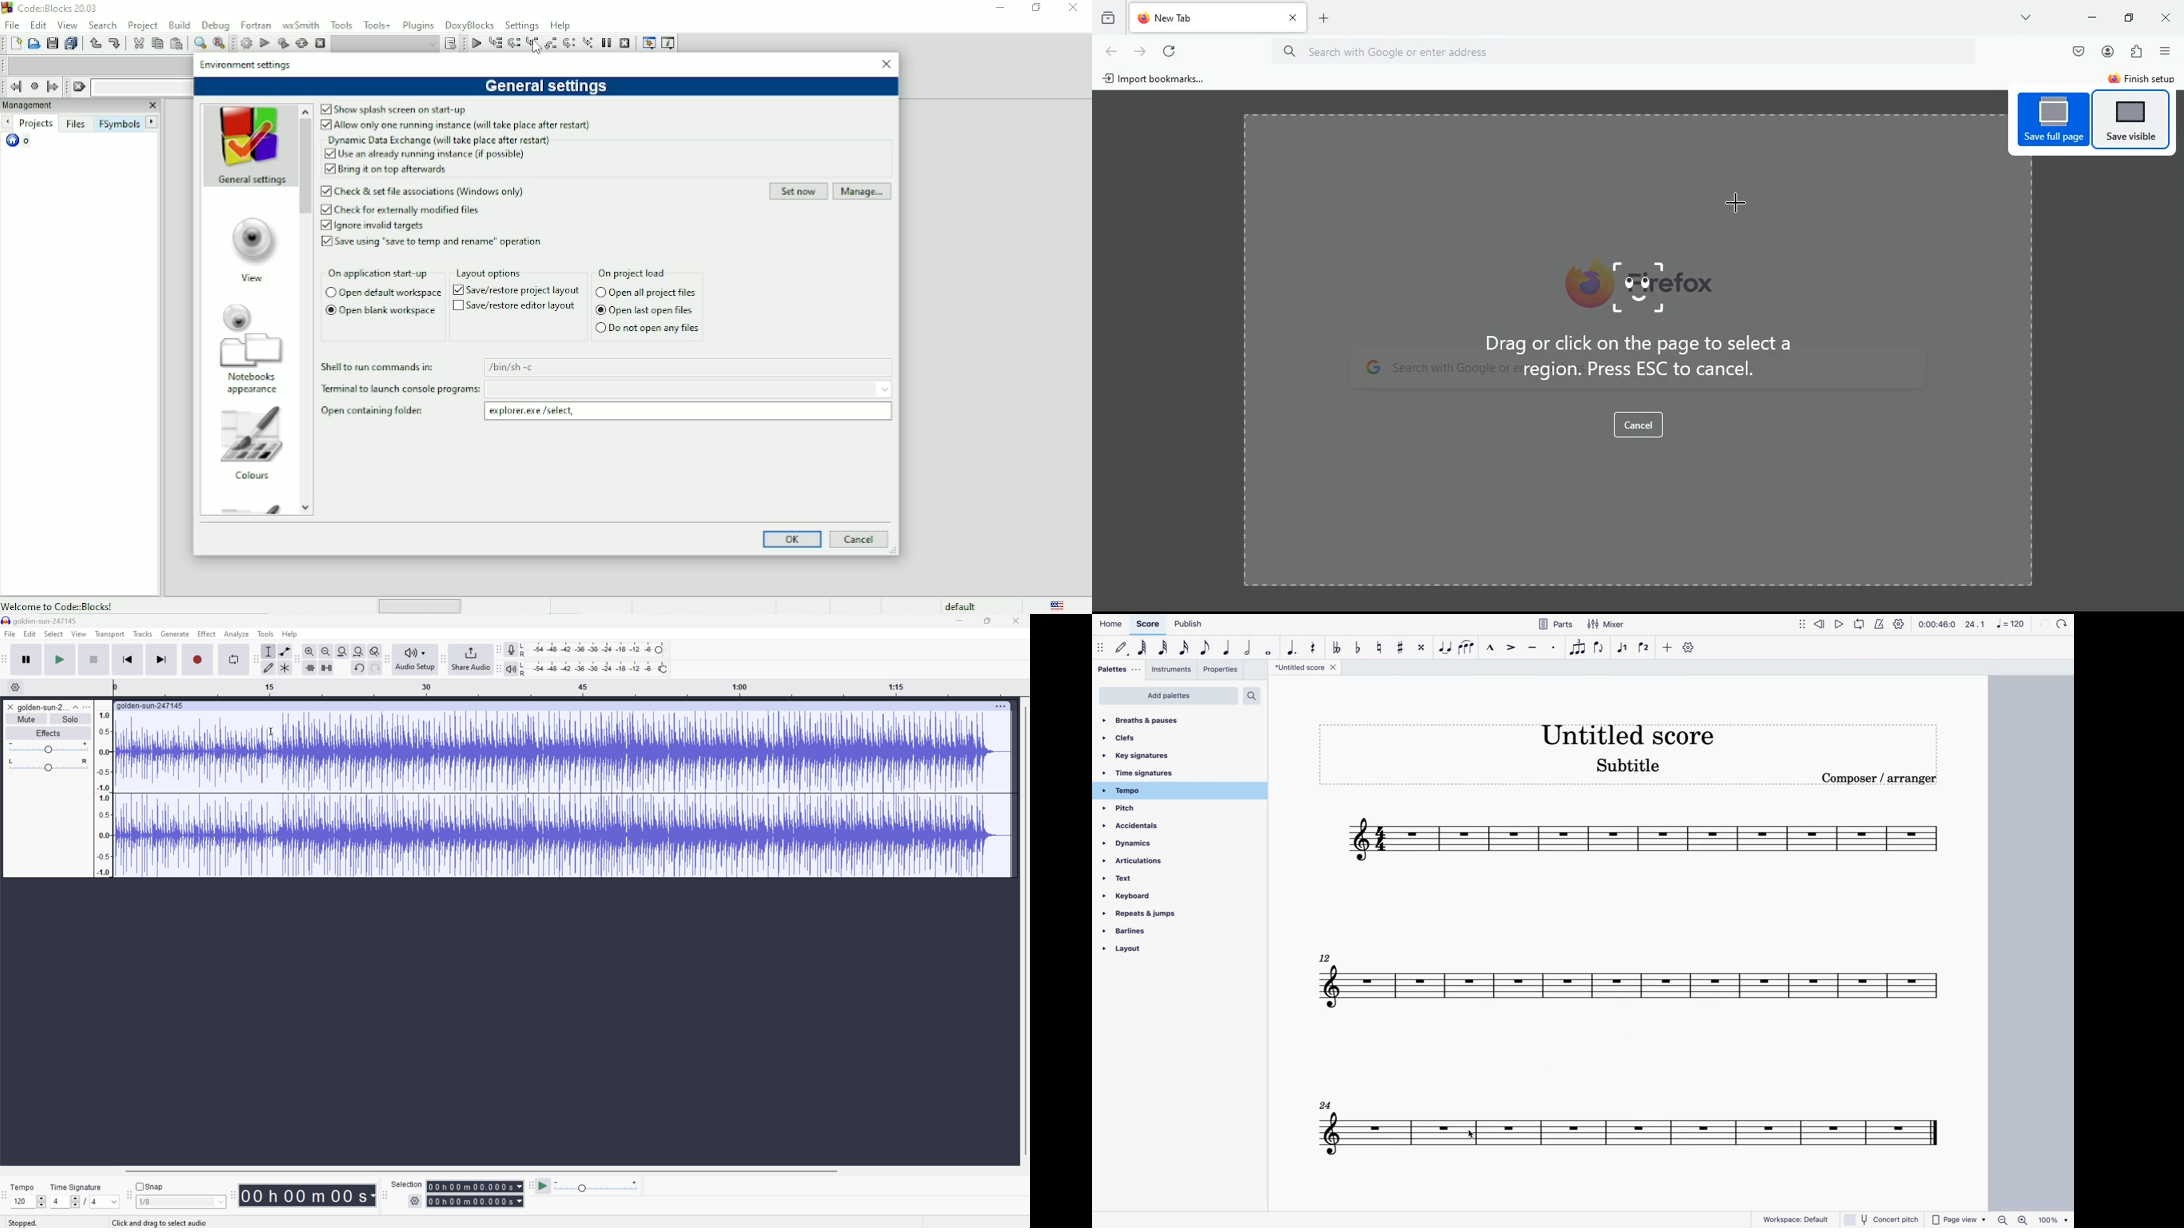 The width and height of the screenshot is (2184, 1232). Describe the element at coordinates (1639, 424) in the screenshot. I see `cancel` at that location.